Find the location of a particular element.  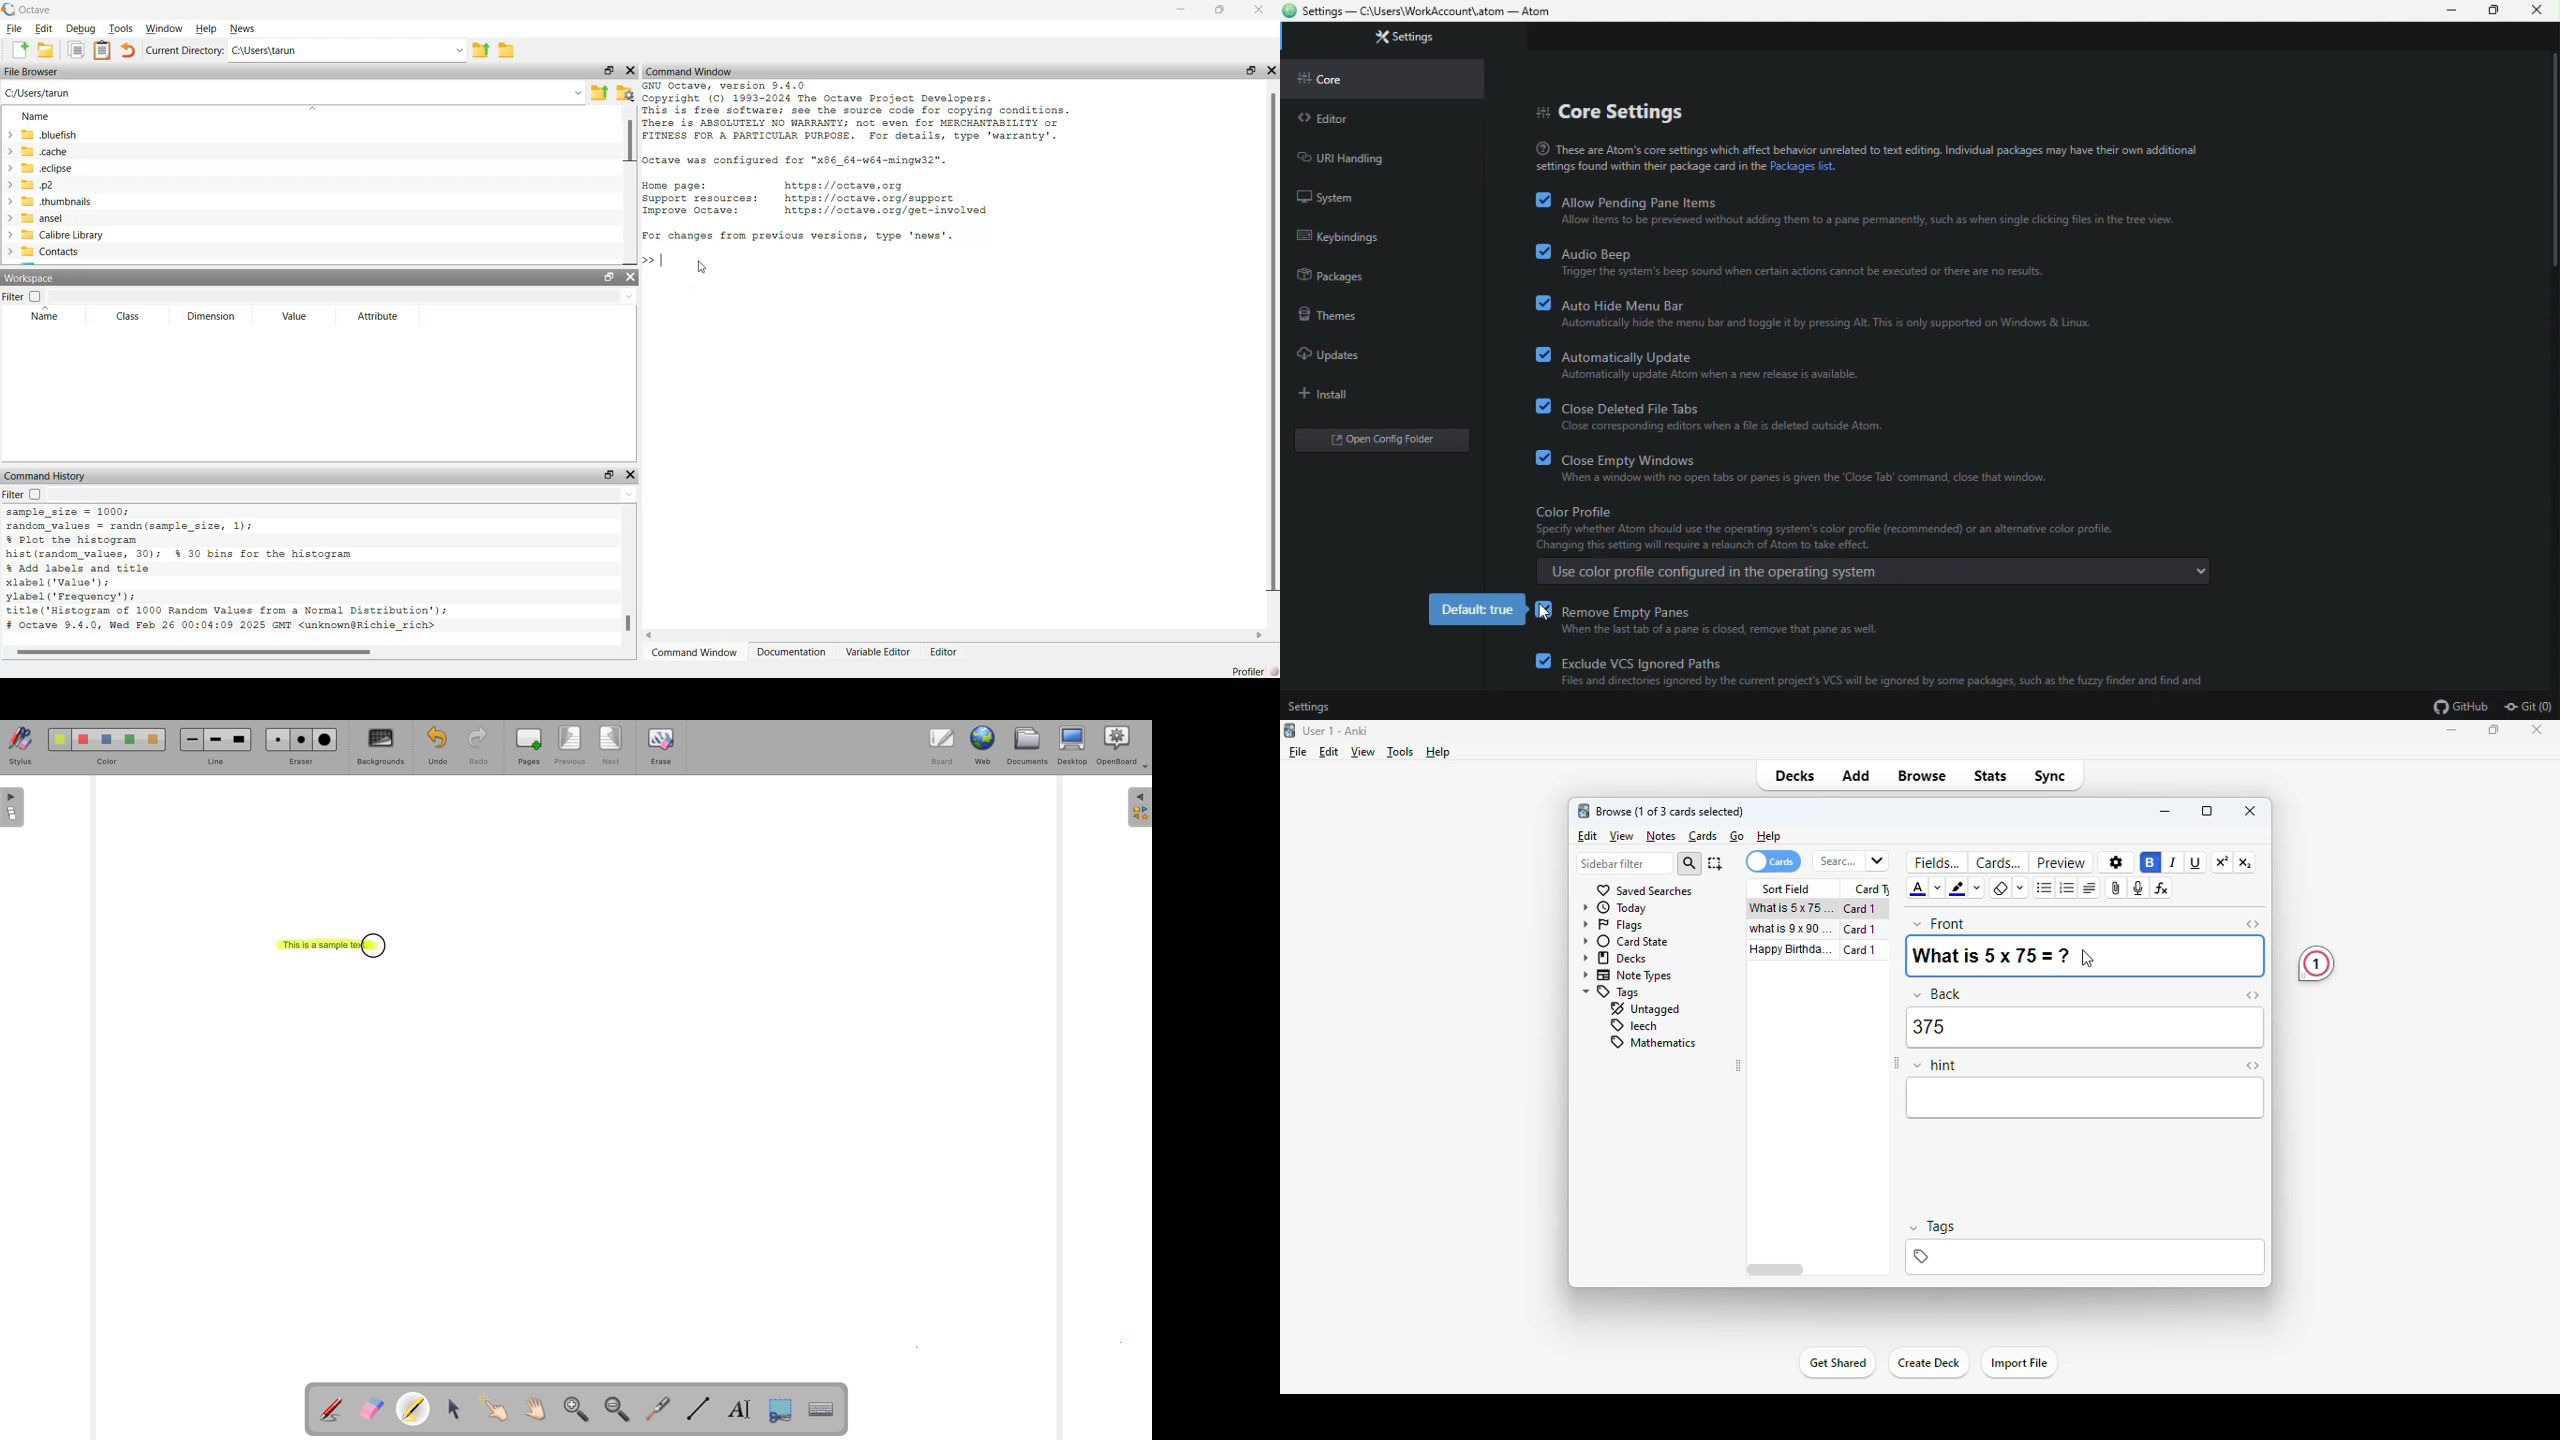

change color is located at coordinates (1938, 890).